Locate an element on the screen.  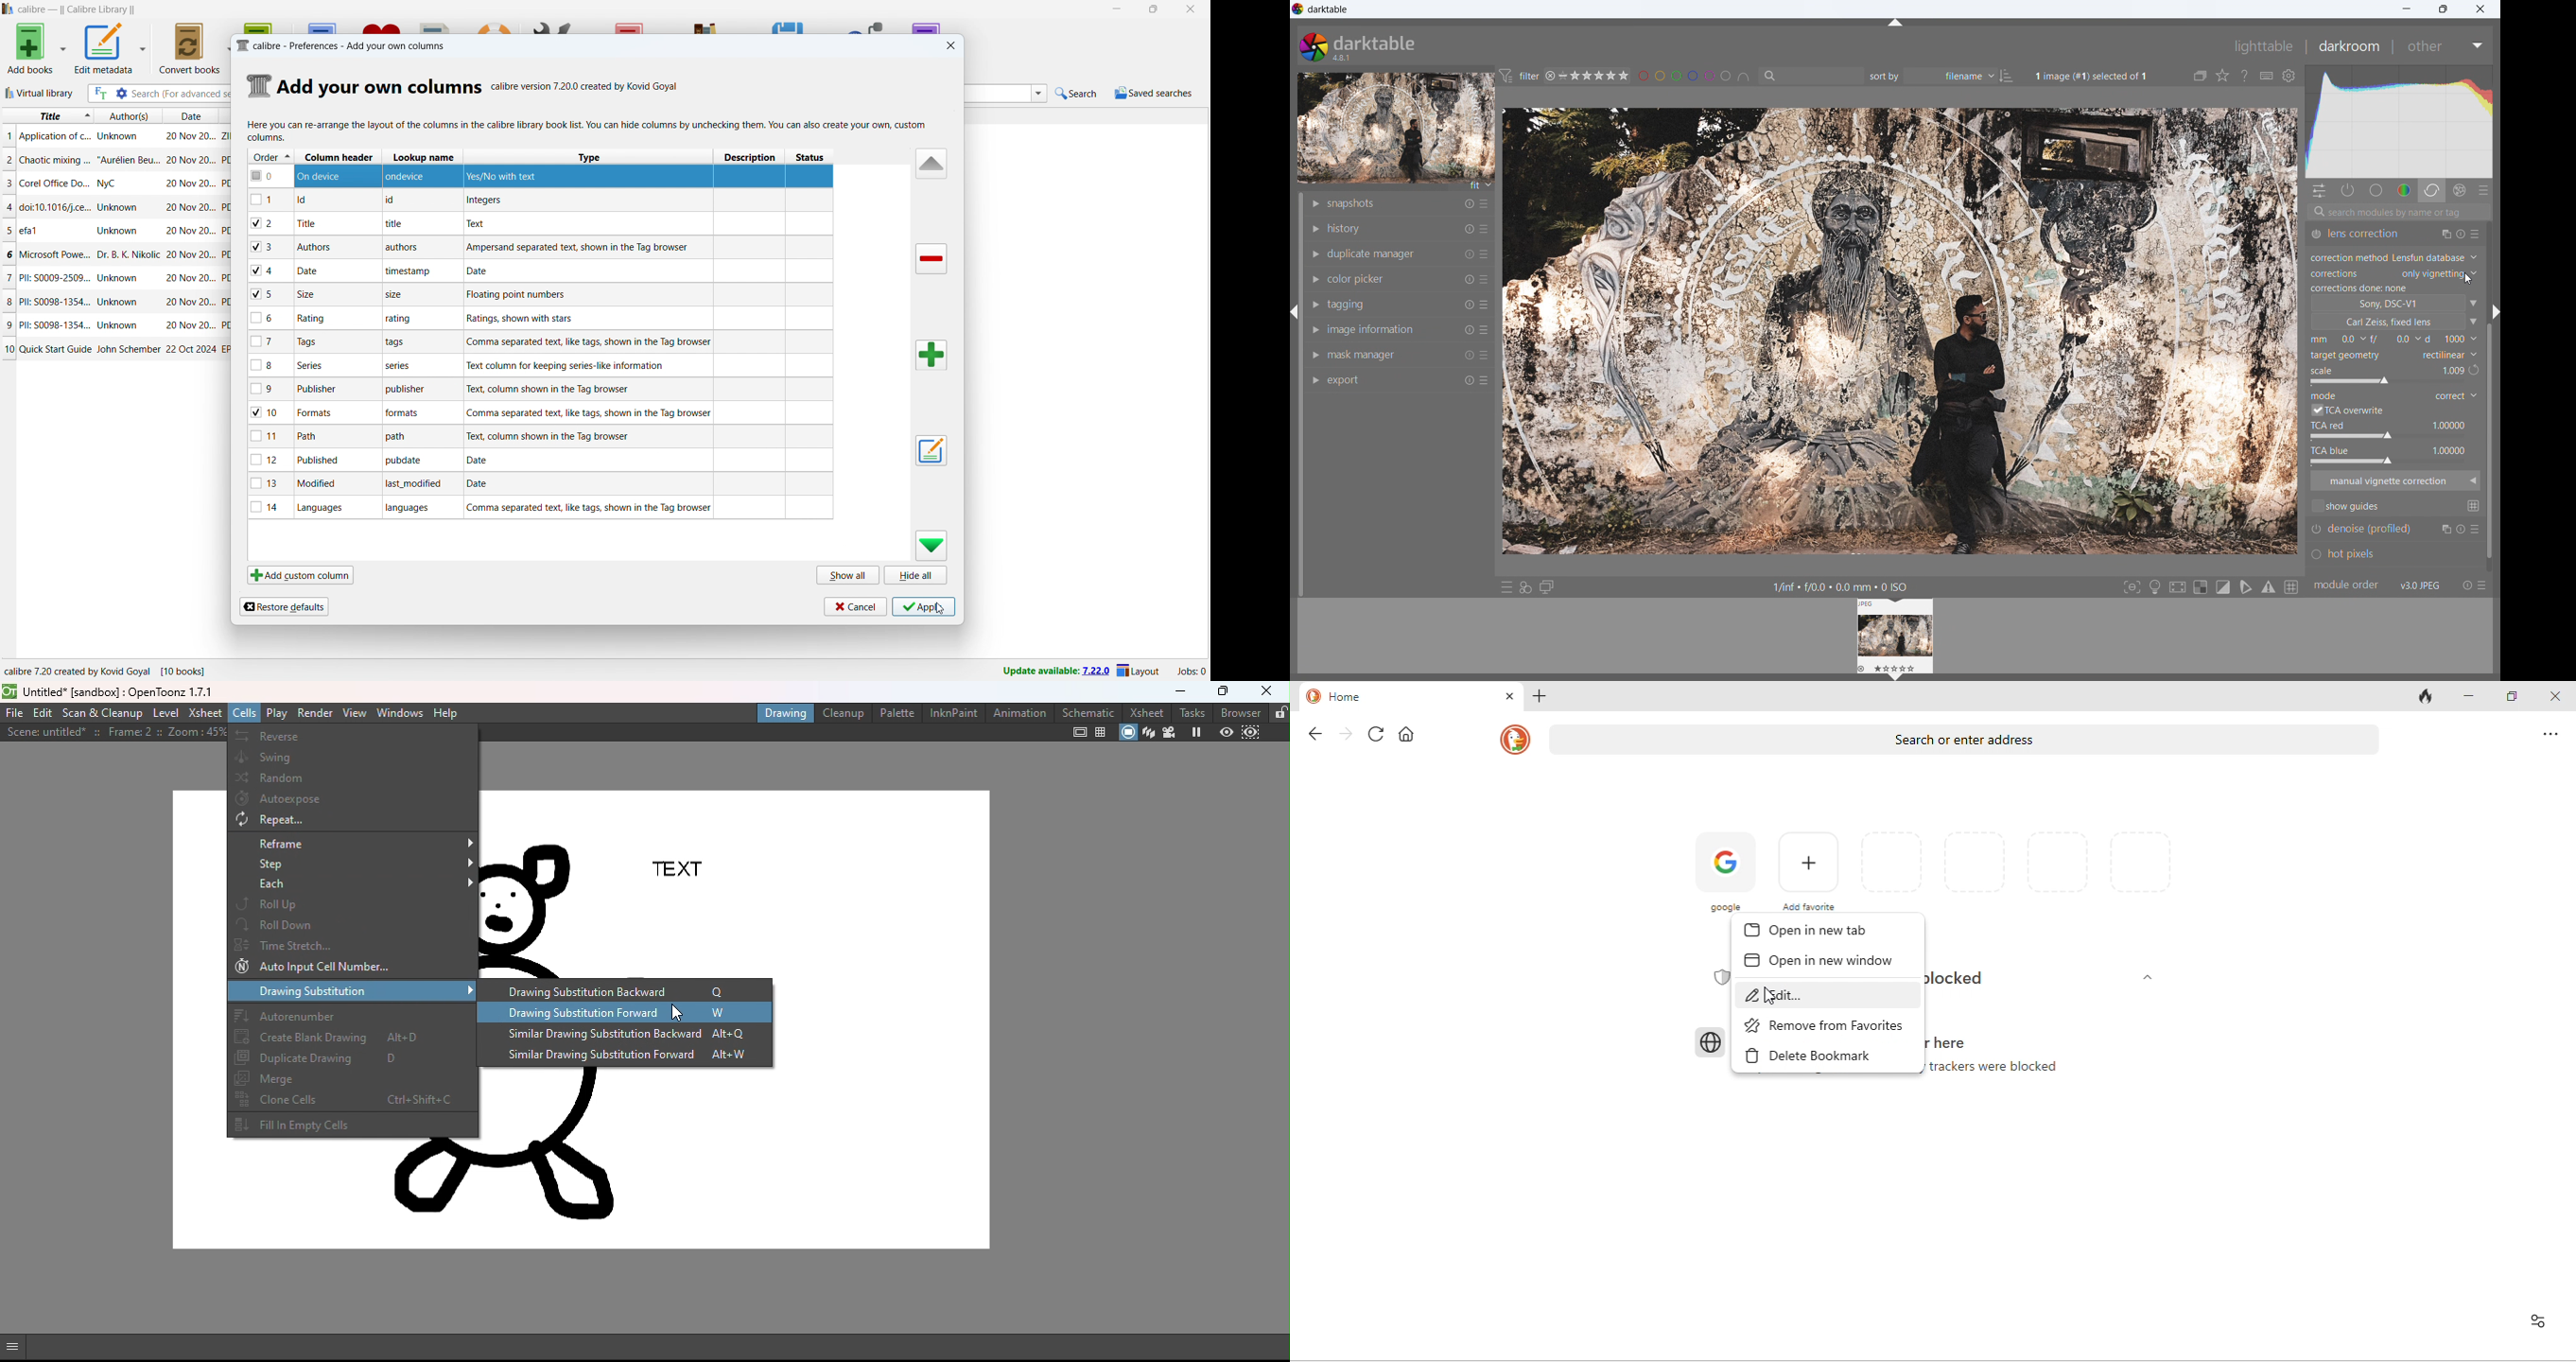
Drawing substitution backward is located at coordinates (628, 991).